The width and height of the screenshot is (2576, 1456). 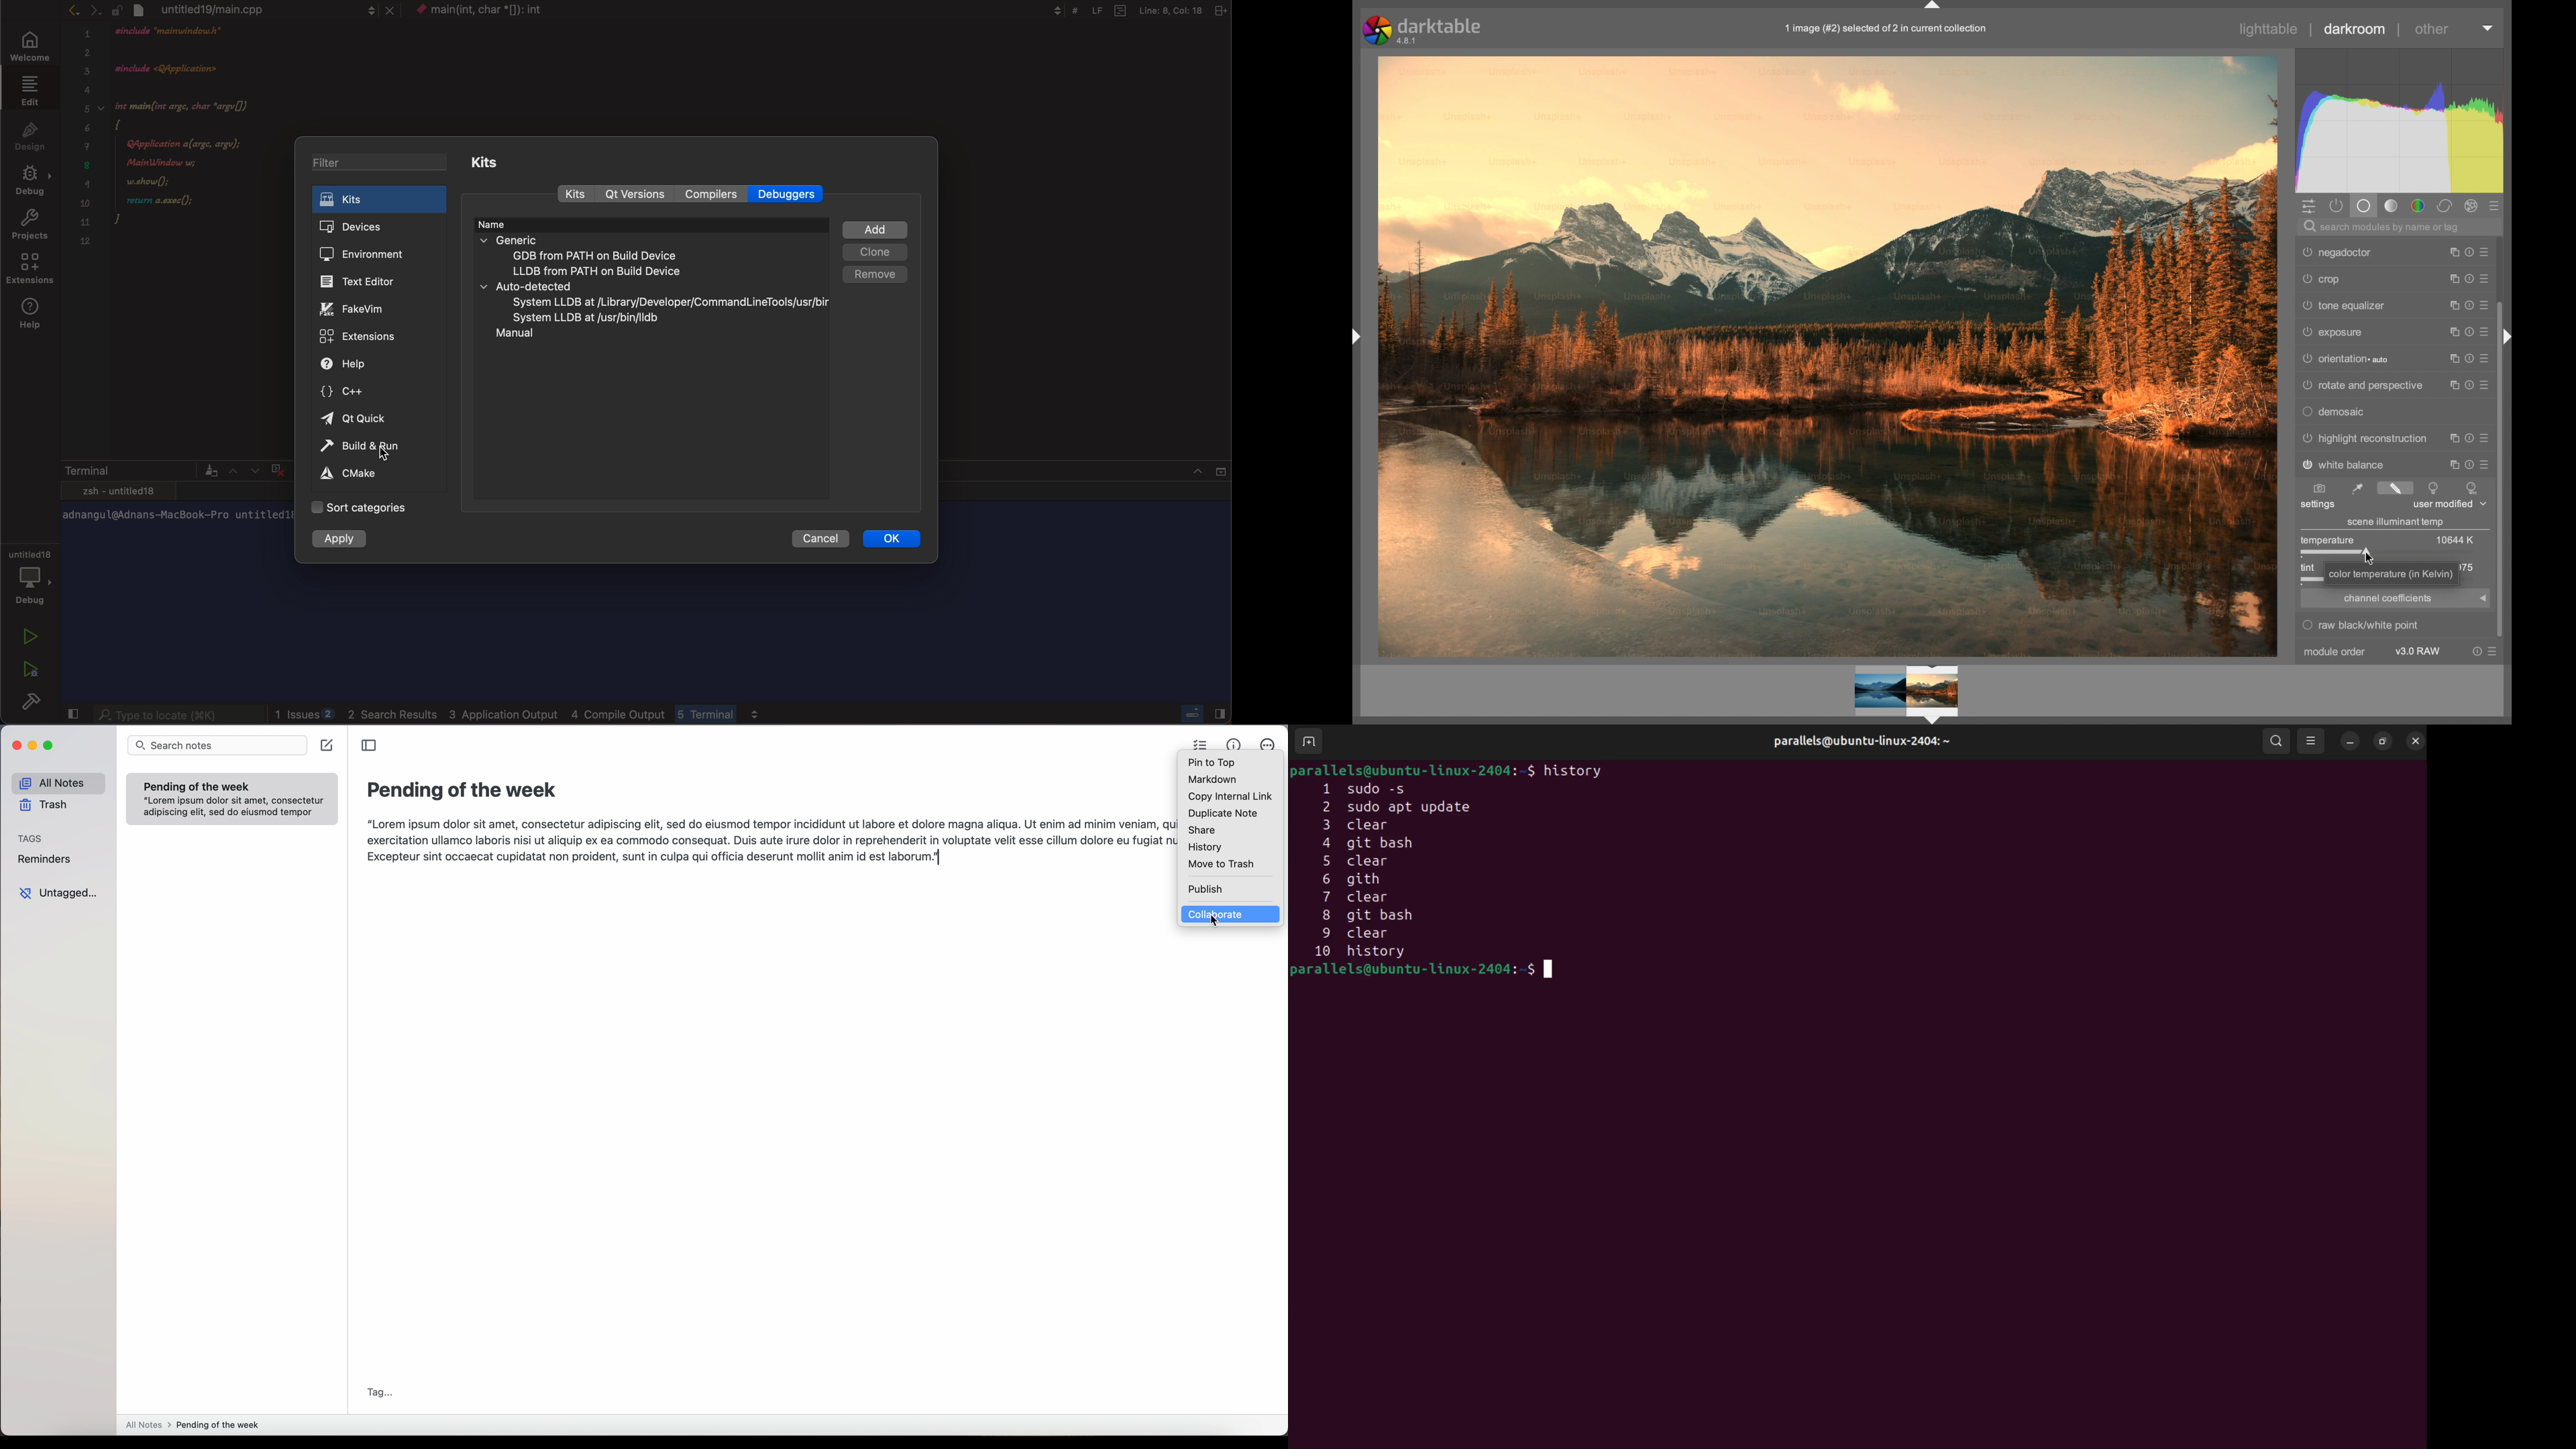 I want to click on run debug, so click(x=29, y=666).